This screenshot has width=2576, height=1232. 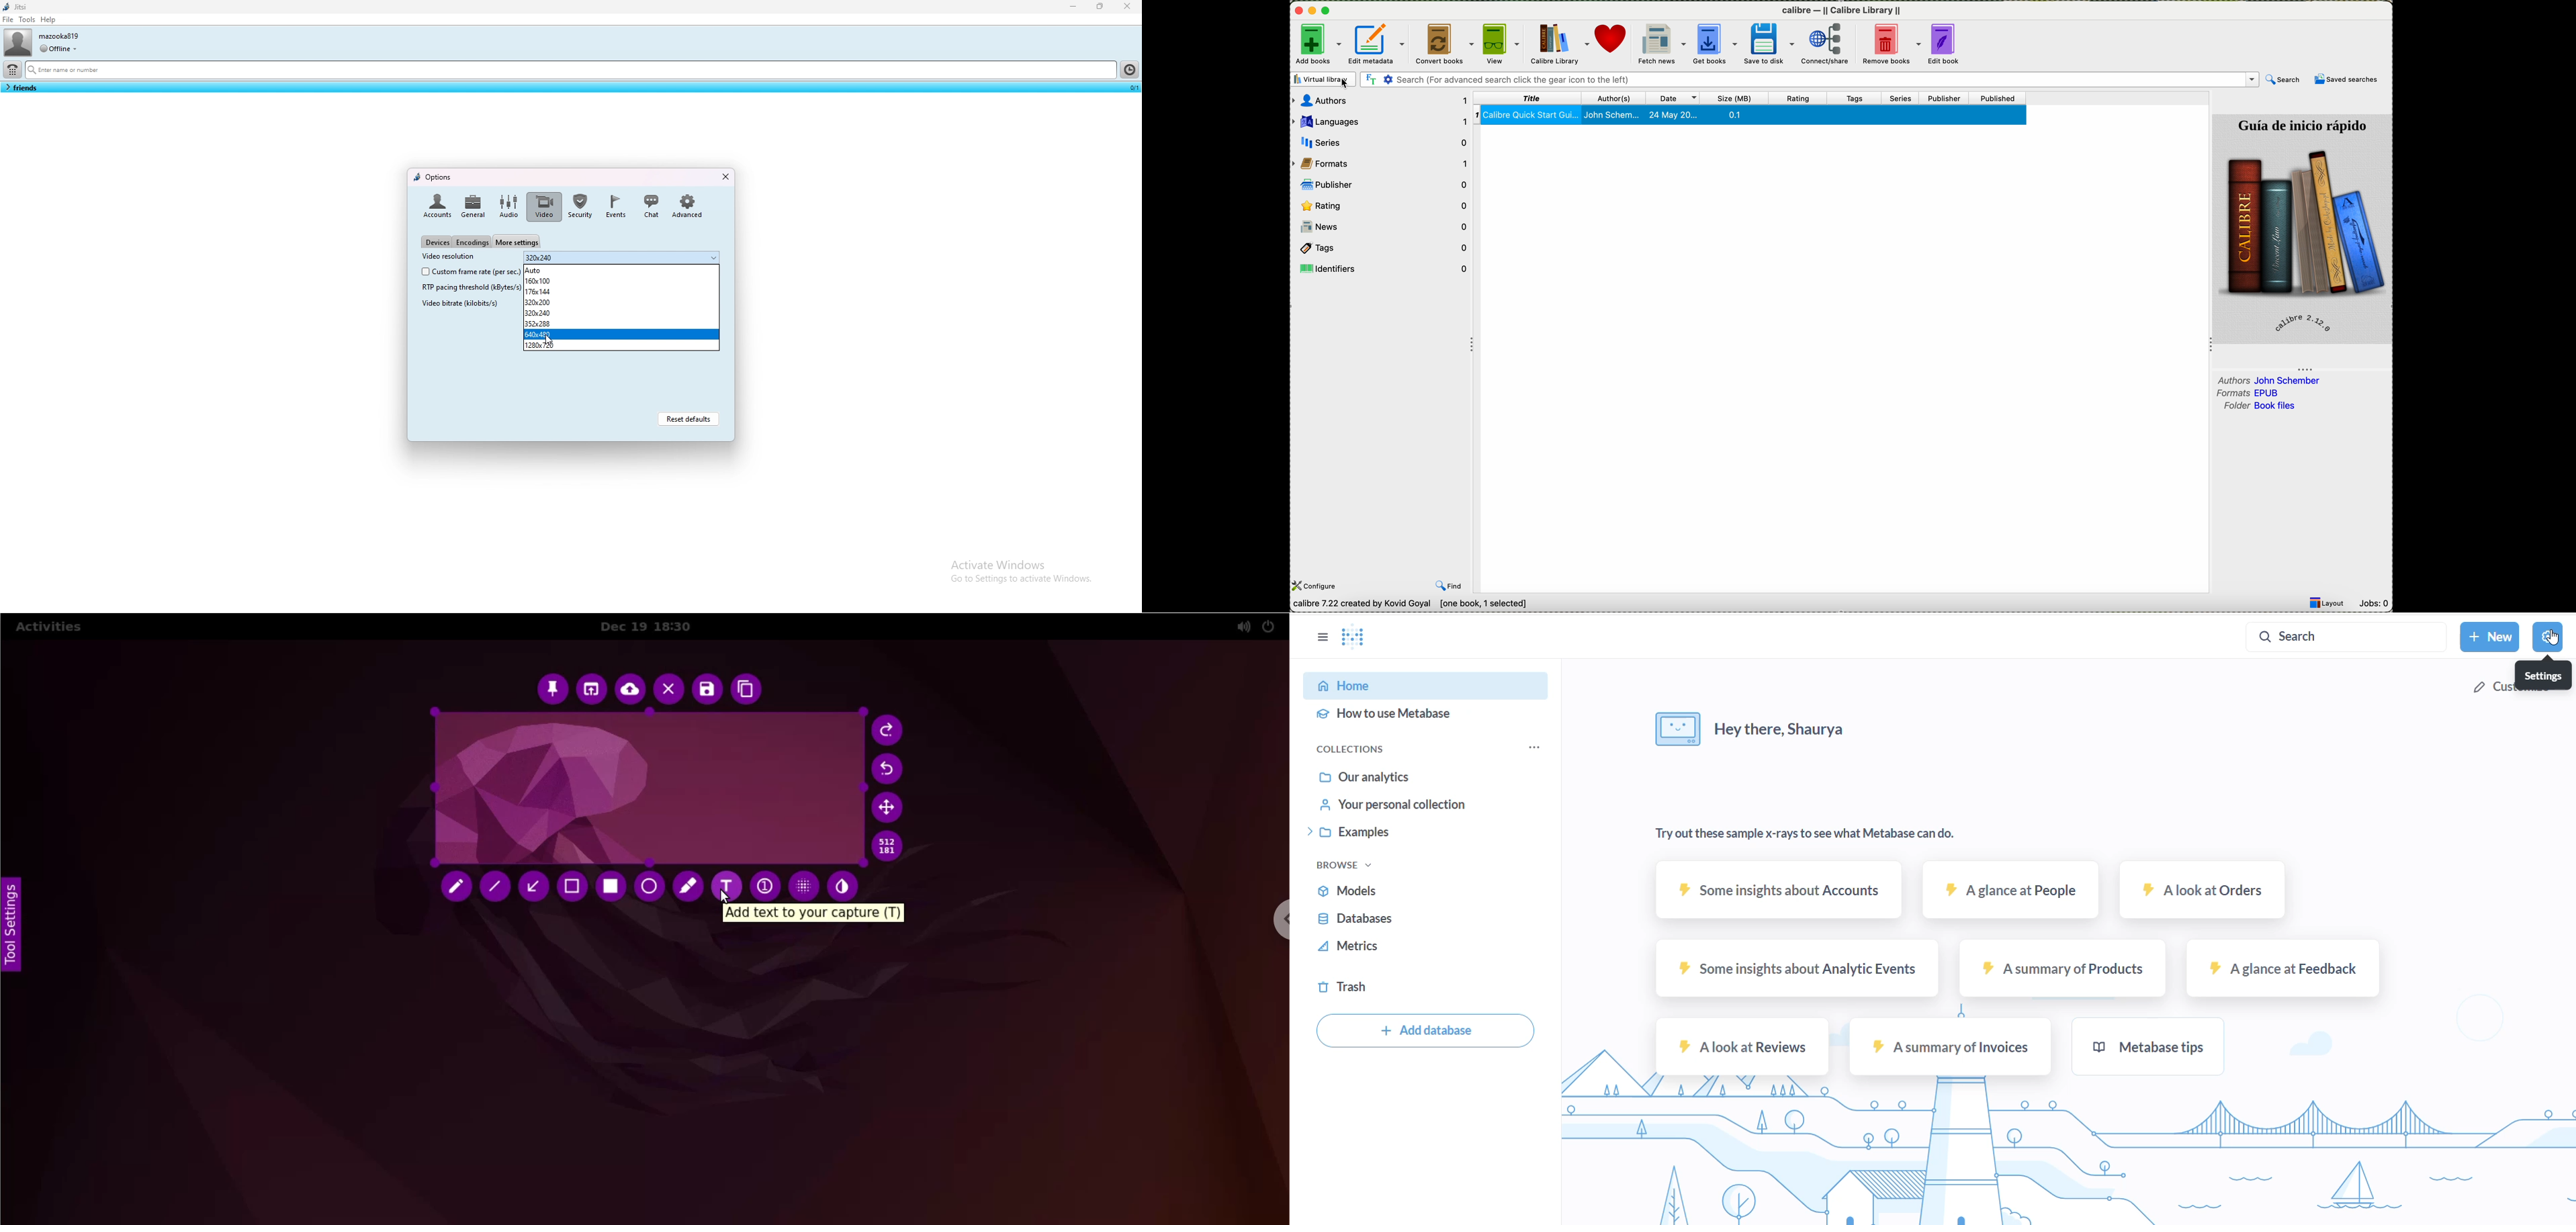 I want to click on 320x240, so click(x=622, y=257).